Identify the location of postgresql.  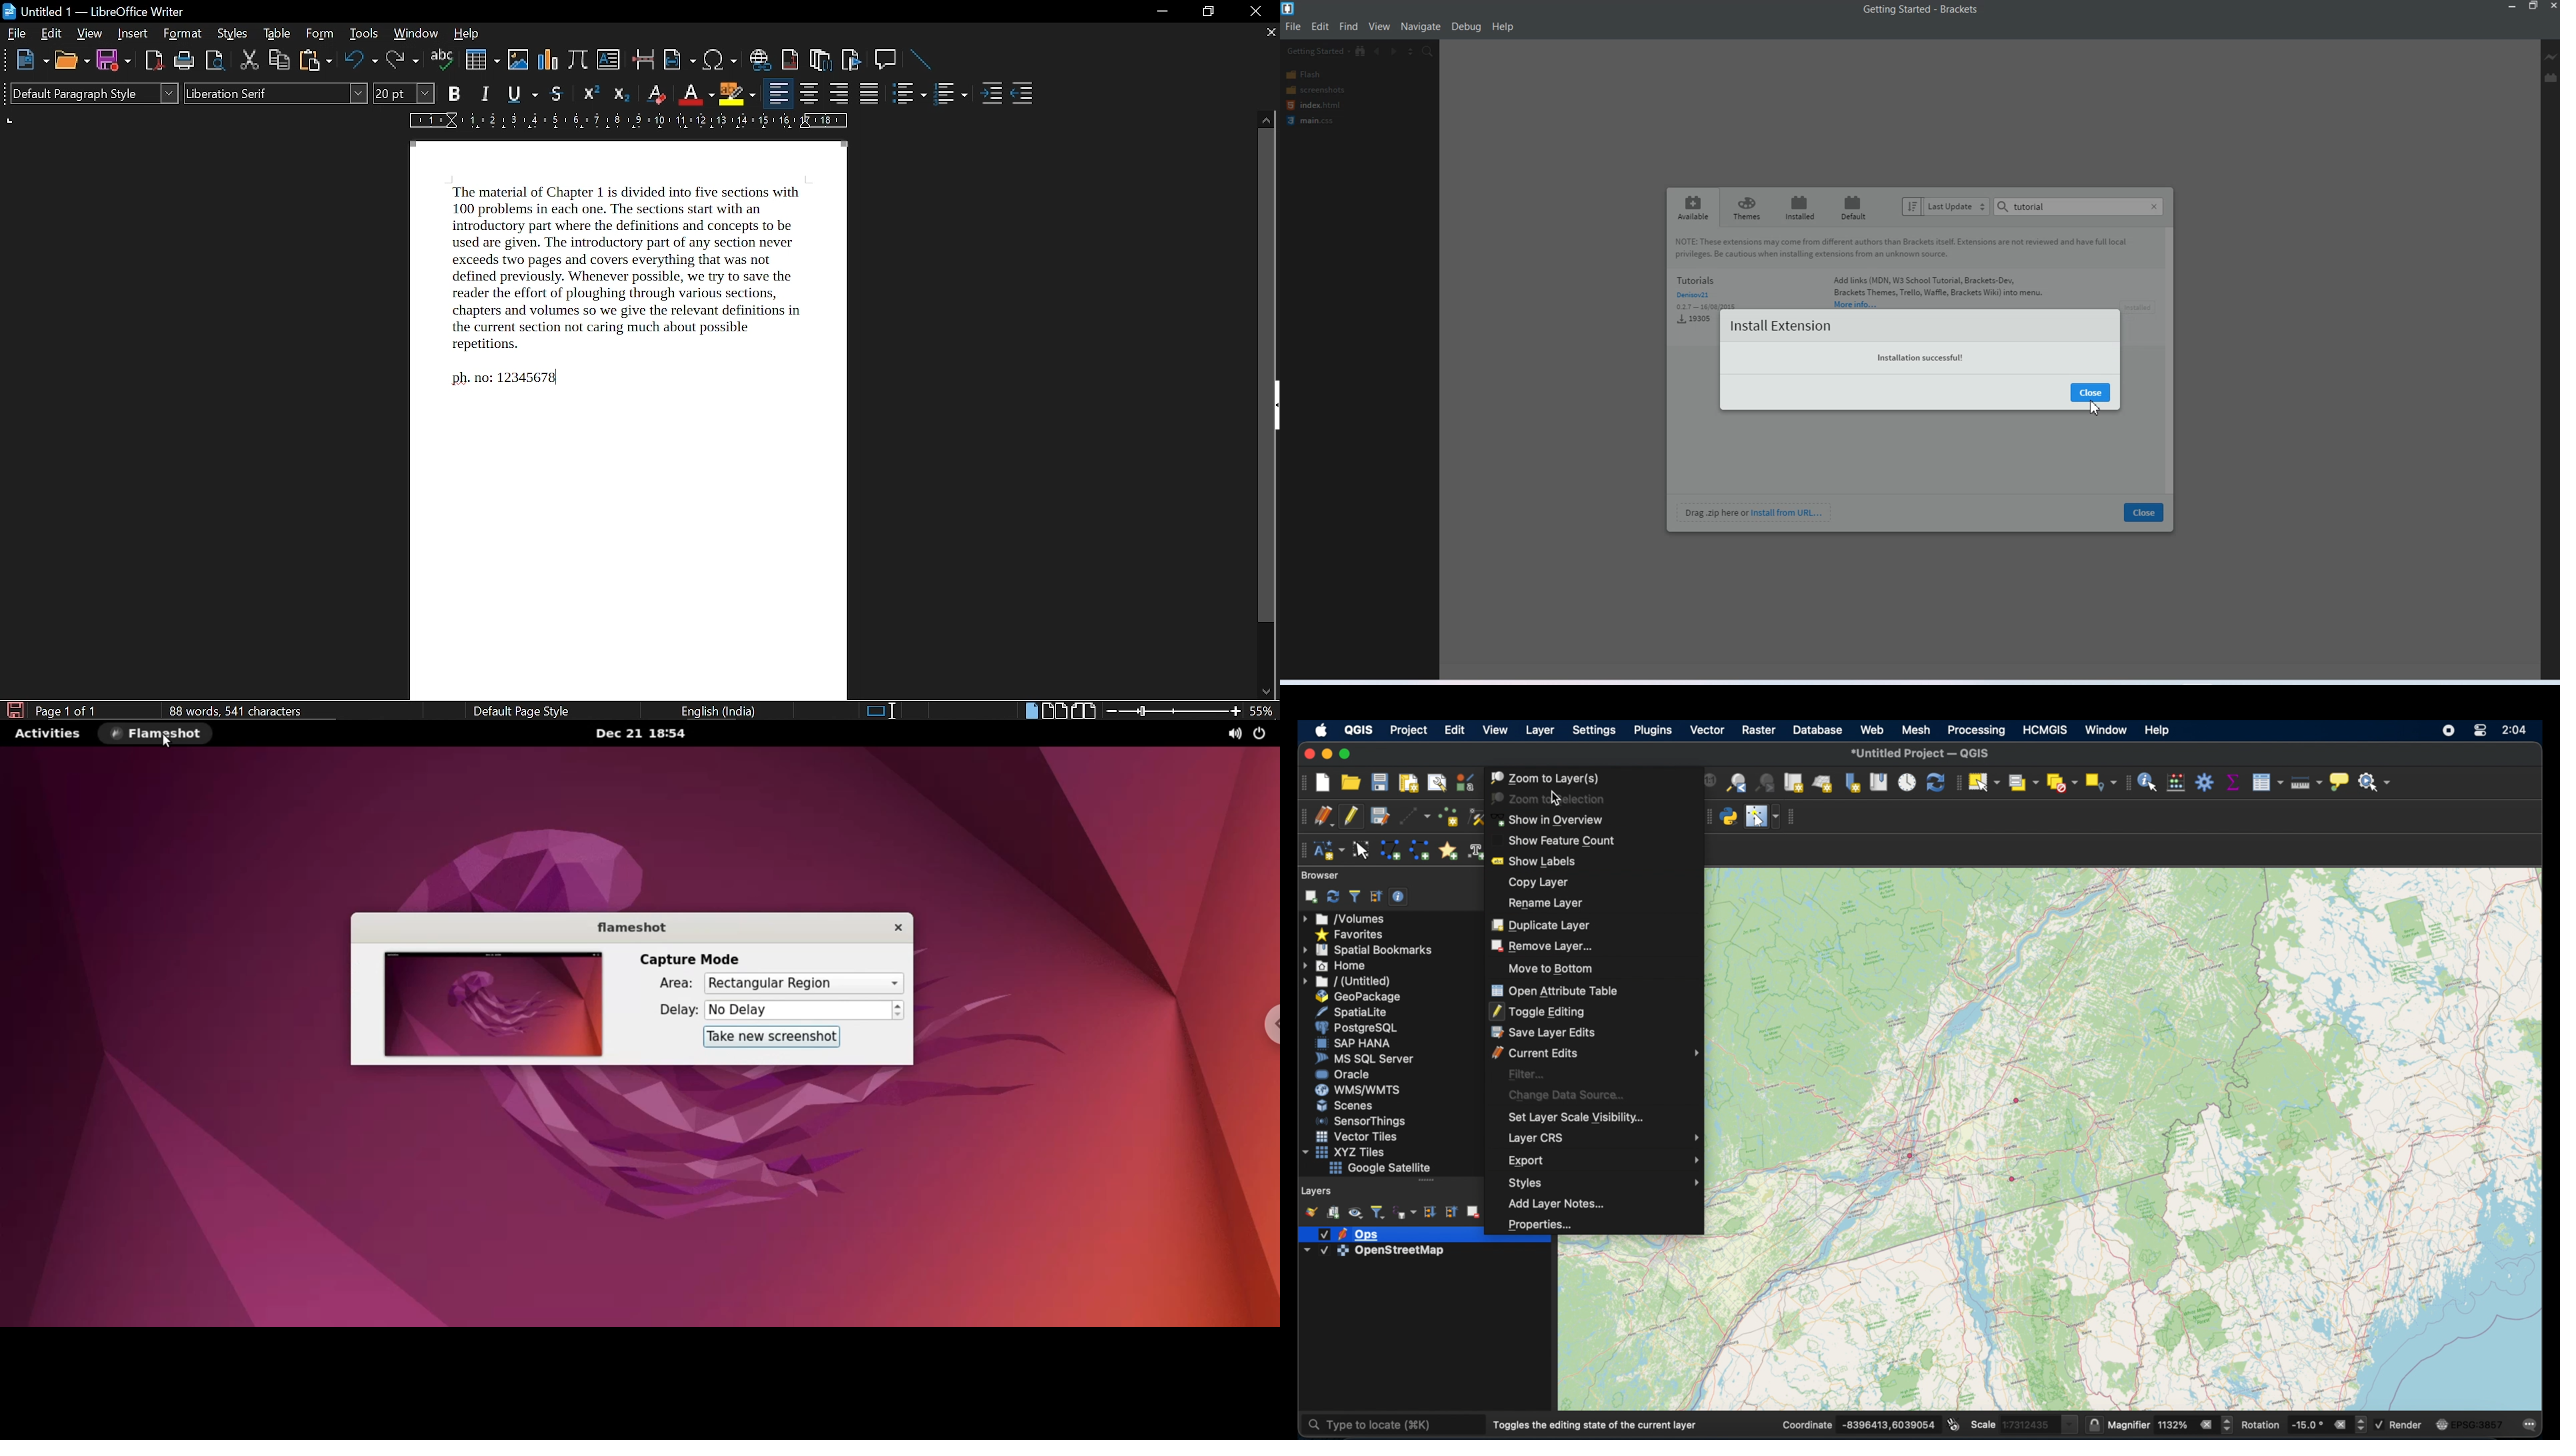
(1353, 1027).